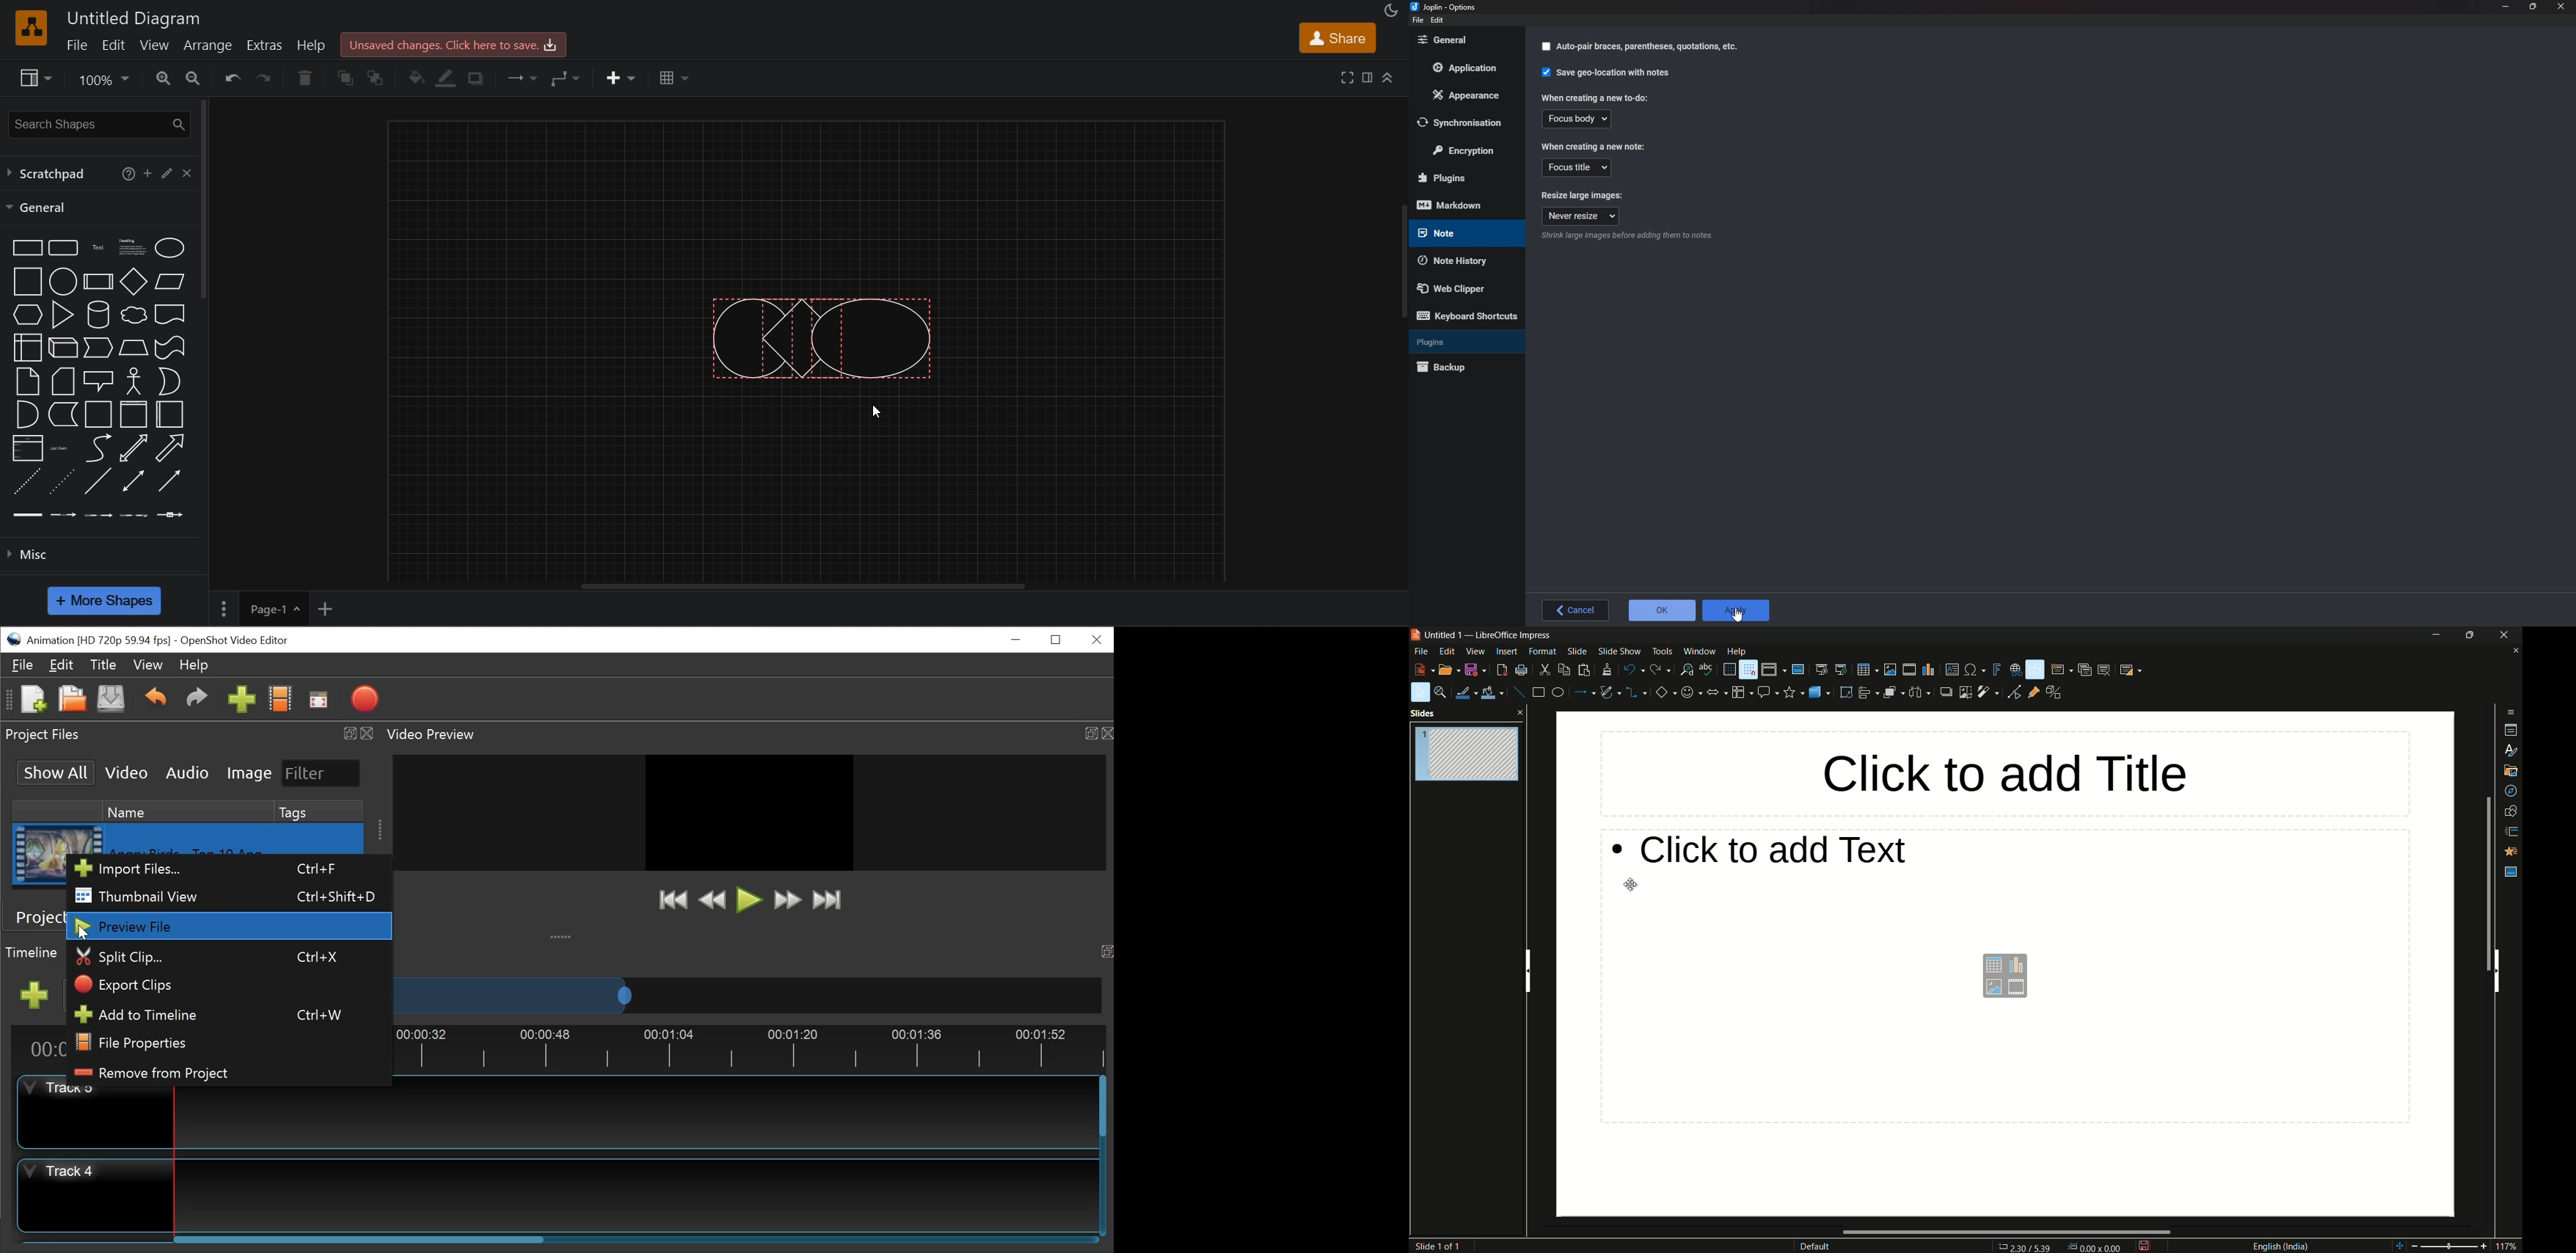 This screenshot has height=1260, width=2576. Describe the element at coordinates (566, 78) in the screenshot. I see `waypoints` at that location.